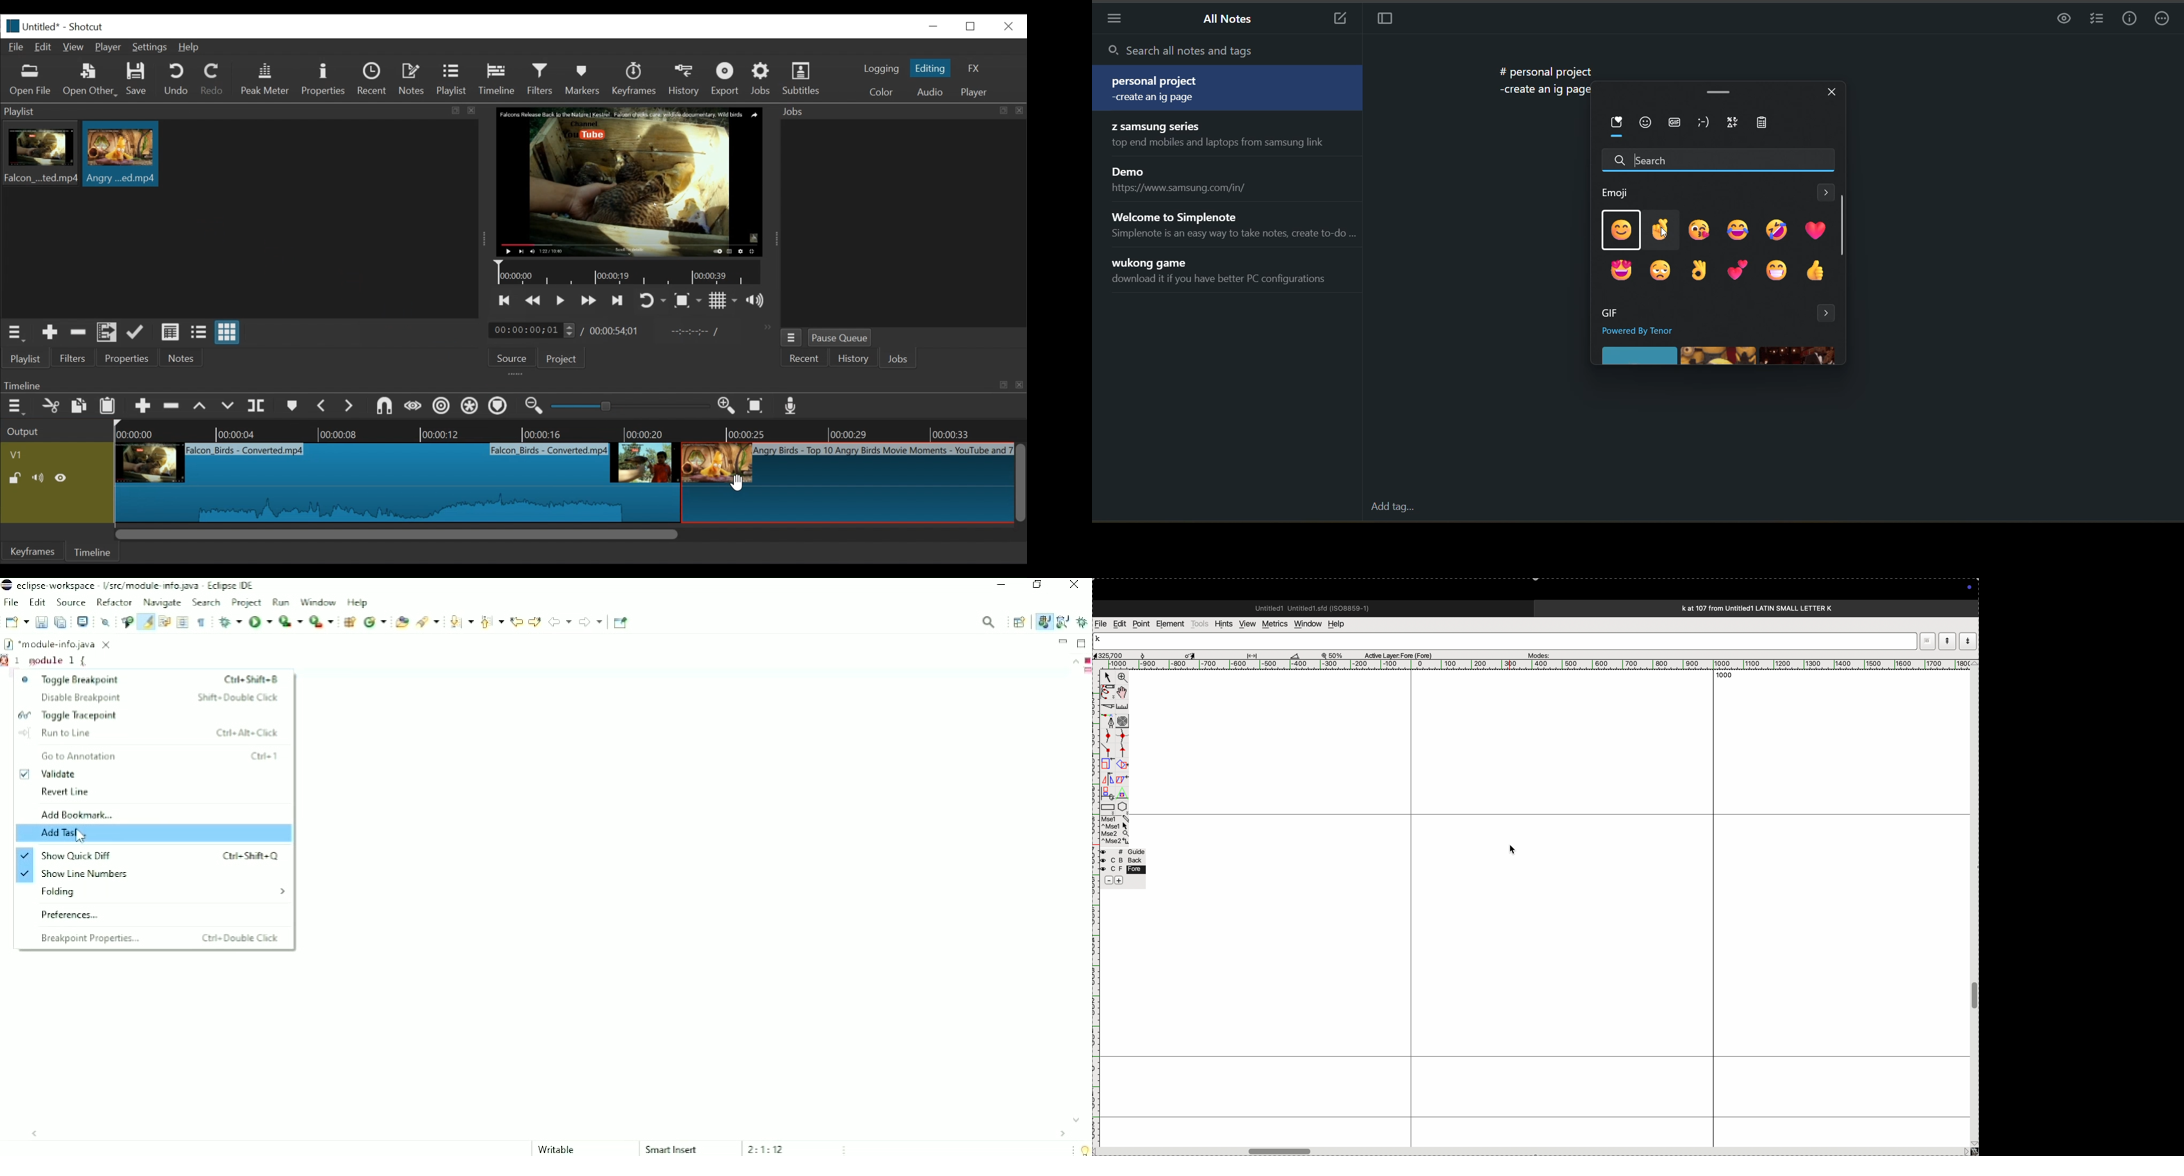 This screenshot has width=2184, height=1176. Describe the element at coordinates (452, 80) in the screenshot. I see `Playlist` at that location.